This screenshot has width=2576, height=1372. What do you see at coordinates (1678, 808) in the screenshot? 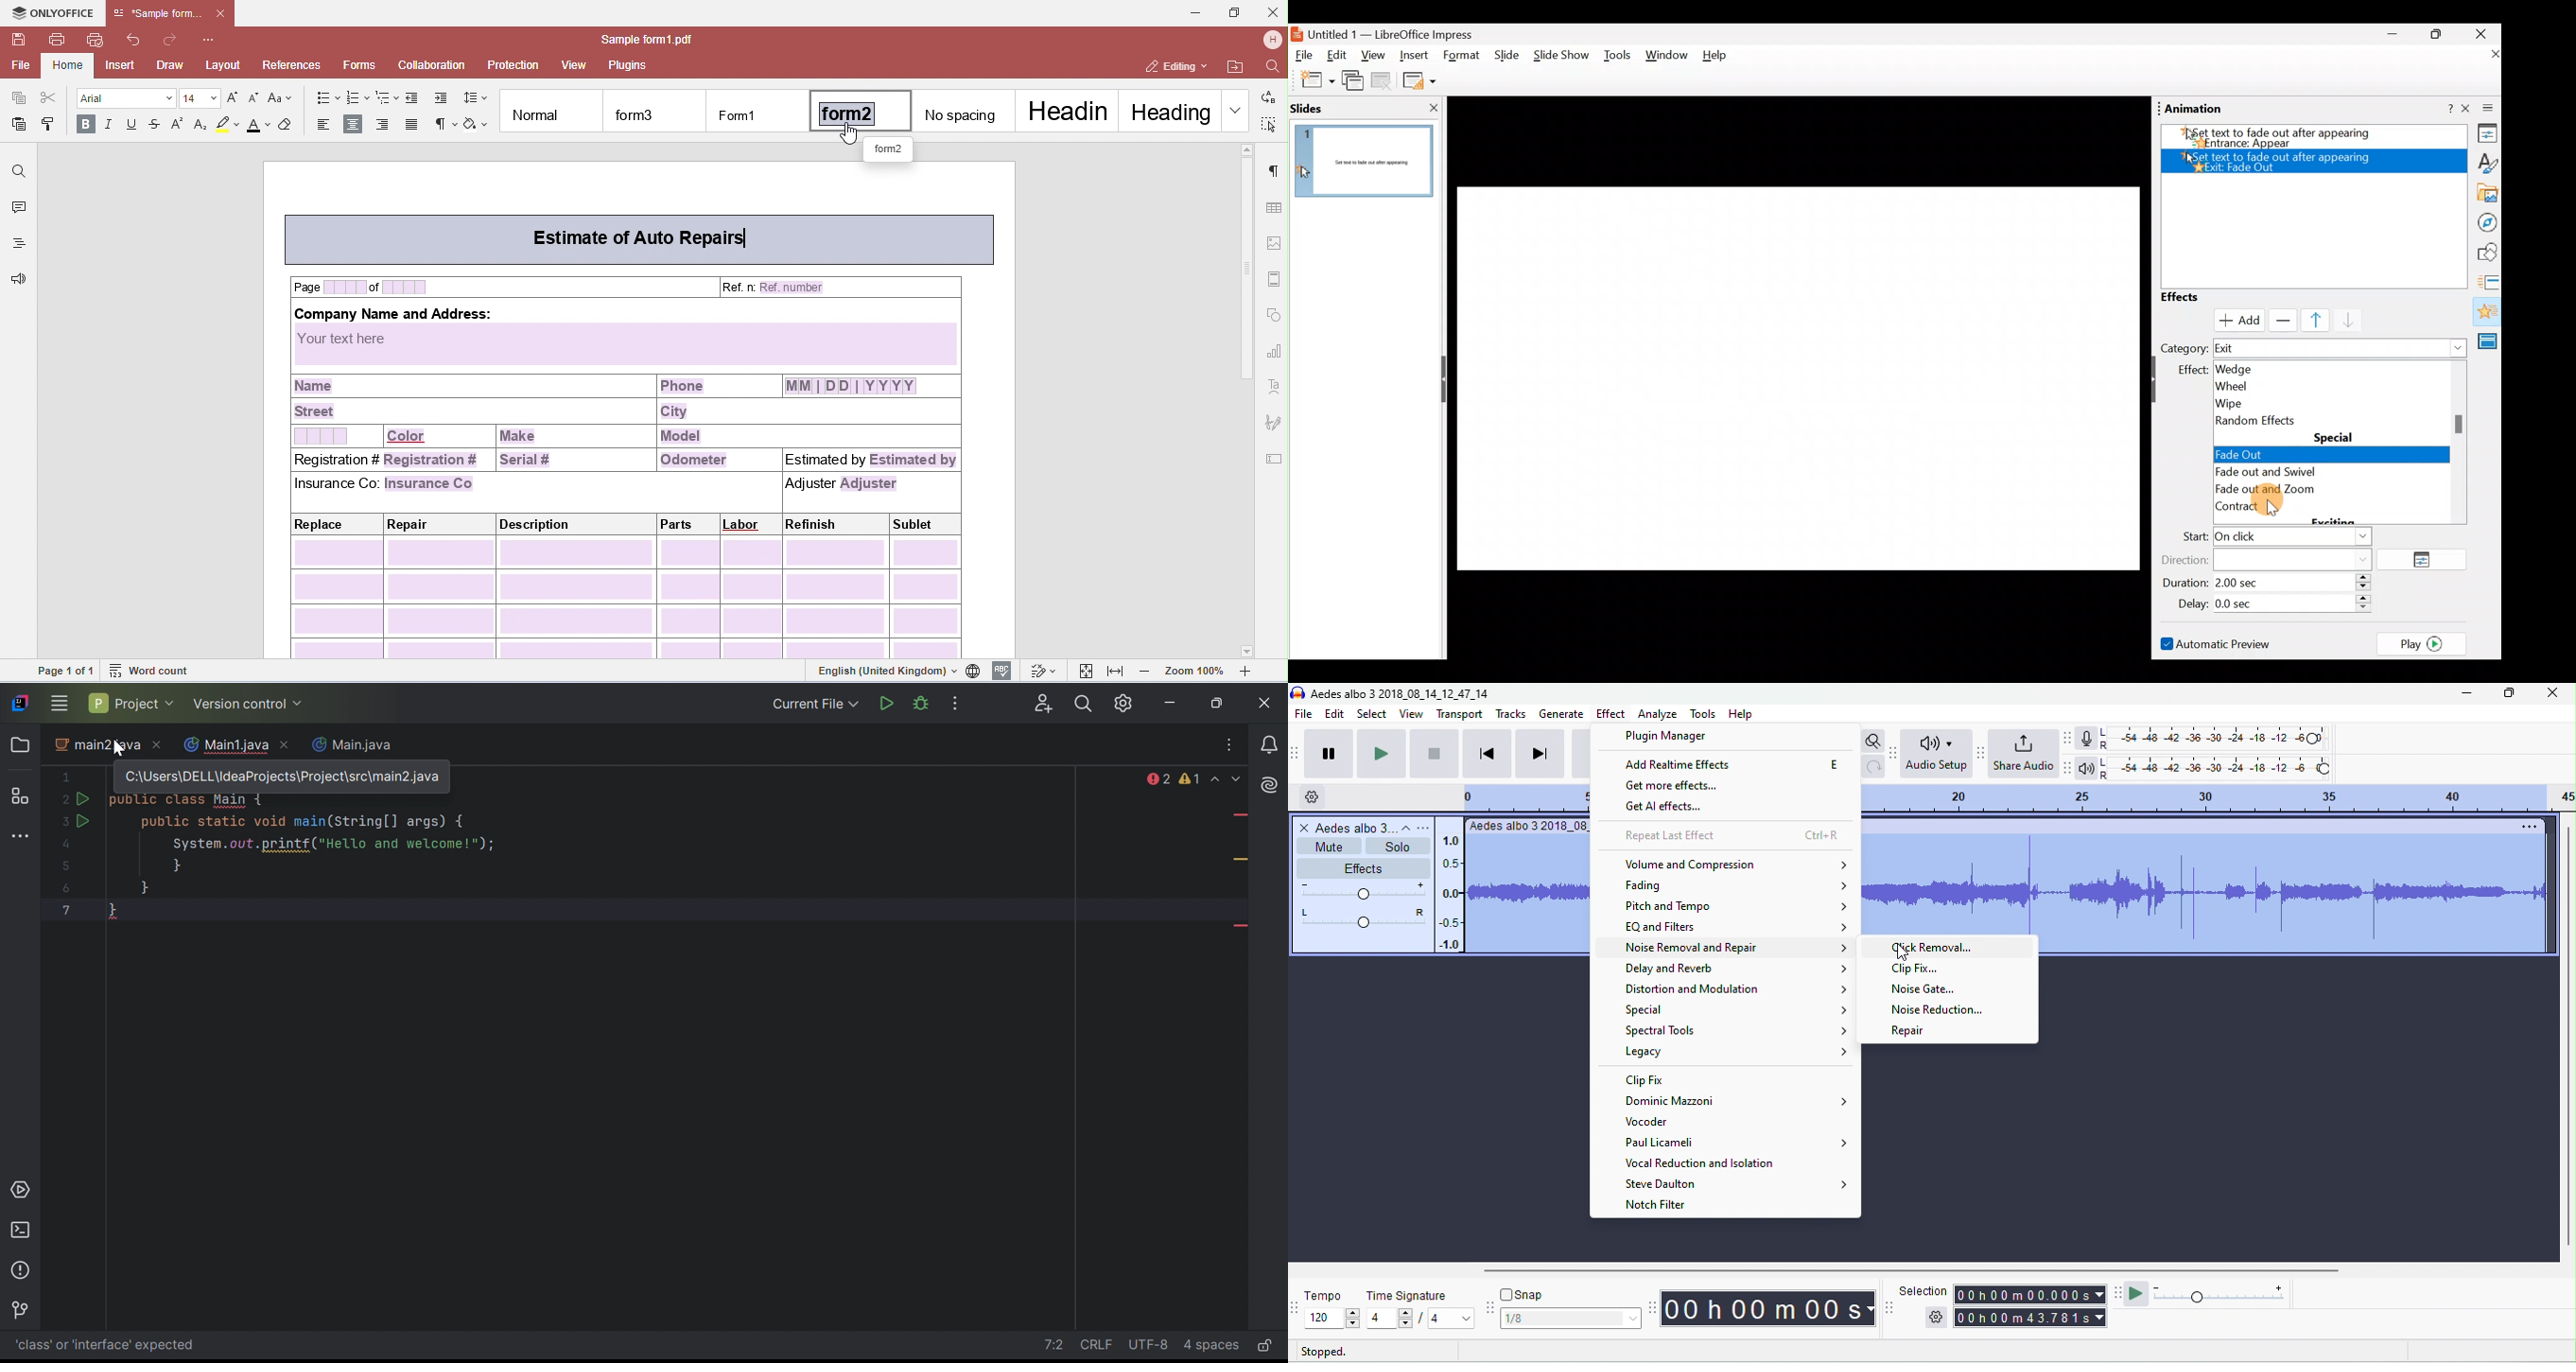
I see `get AI effects` at bounding box center [1678, 808].